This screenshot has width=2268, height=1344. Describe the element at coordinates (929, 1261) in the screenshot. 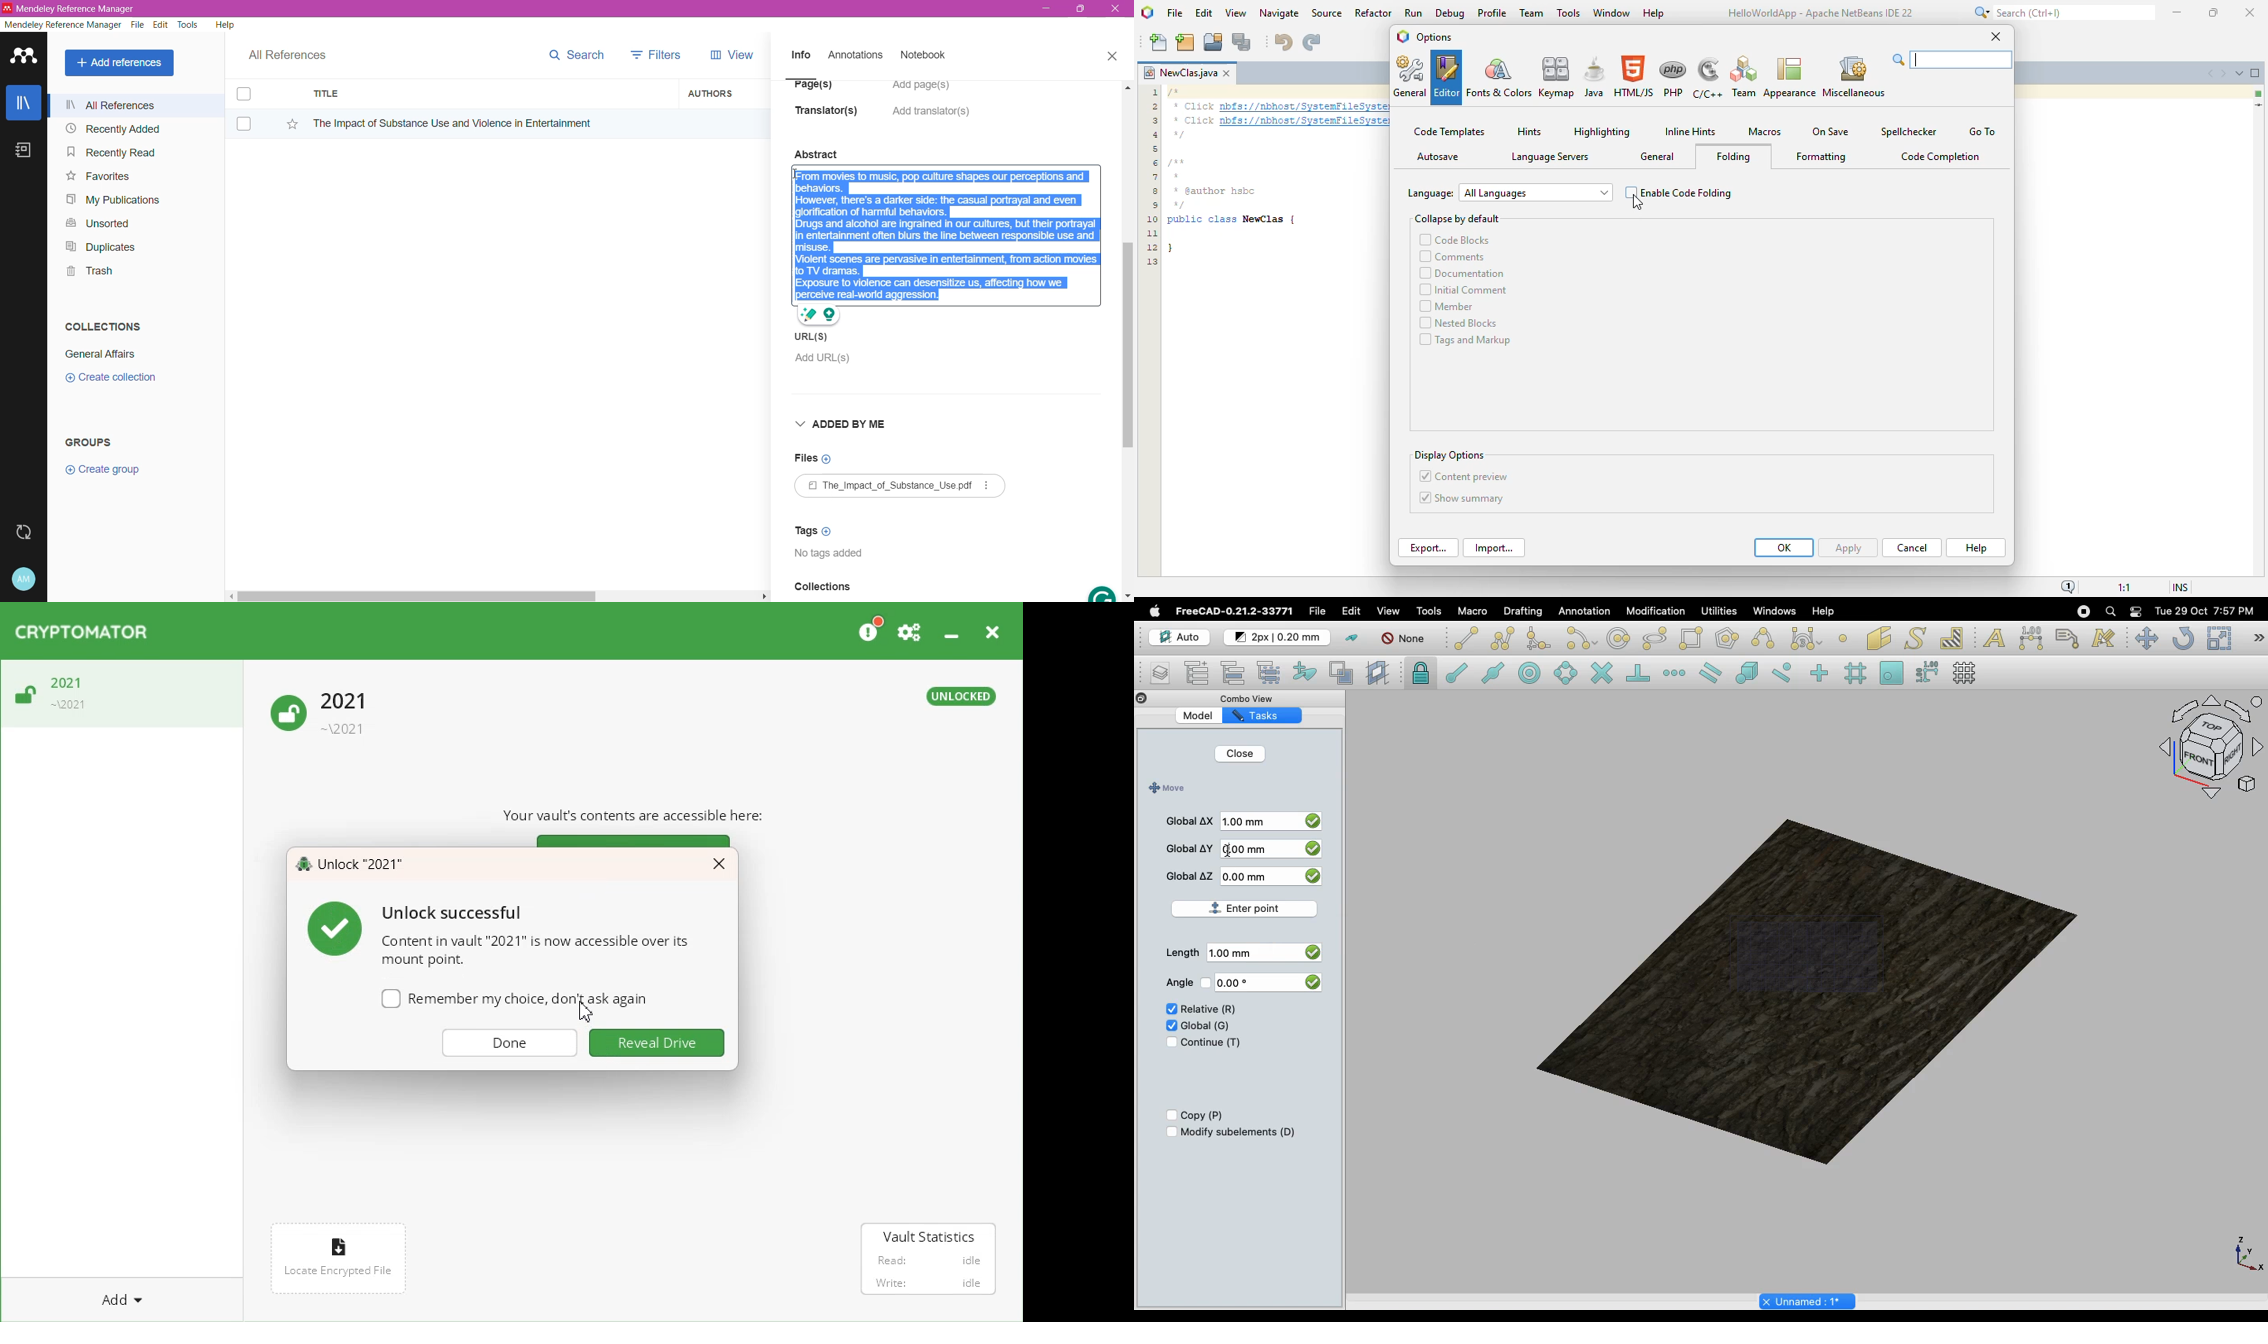

I see `Vault Statistics` at that location.